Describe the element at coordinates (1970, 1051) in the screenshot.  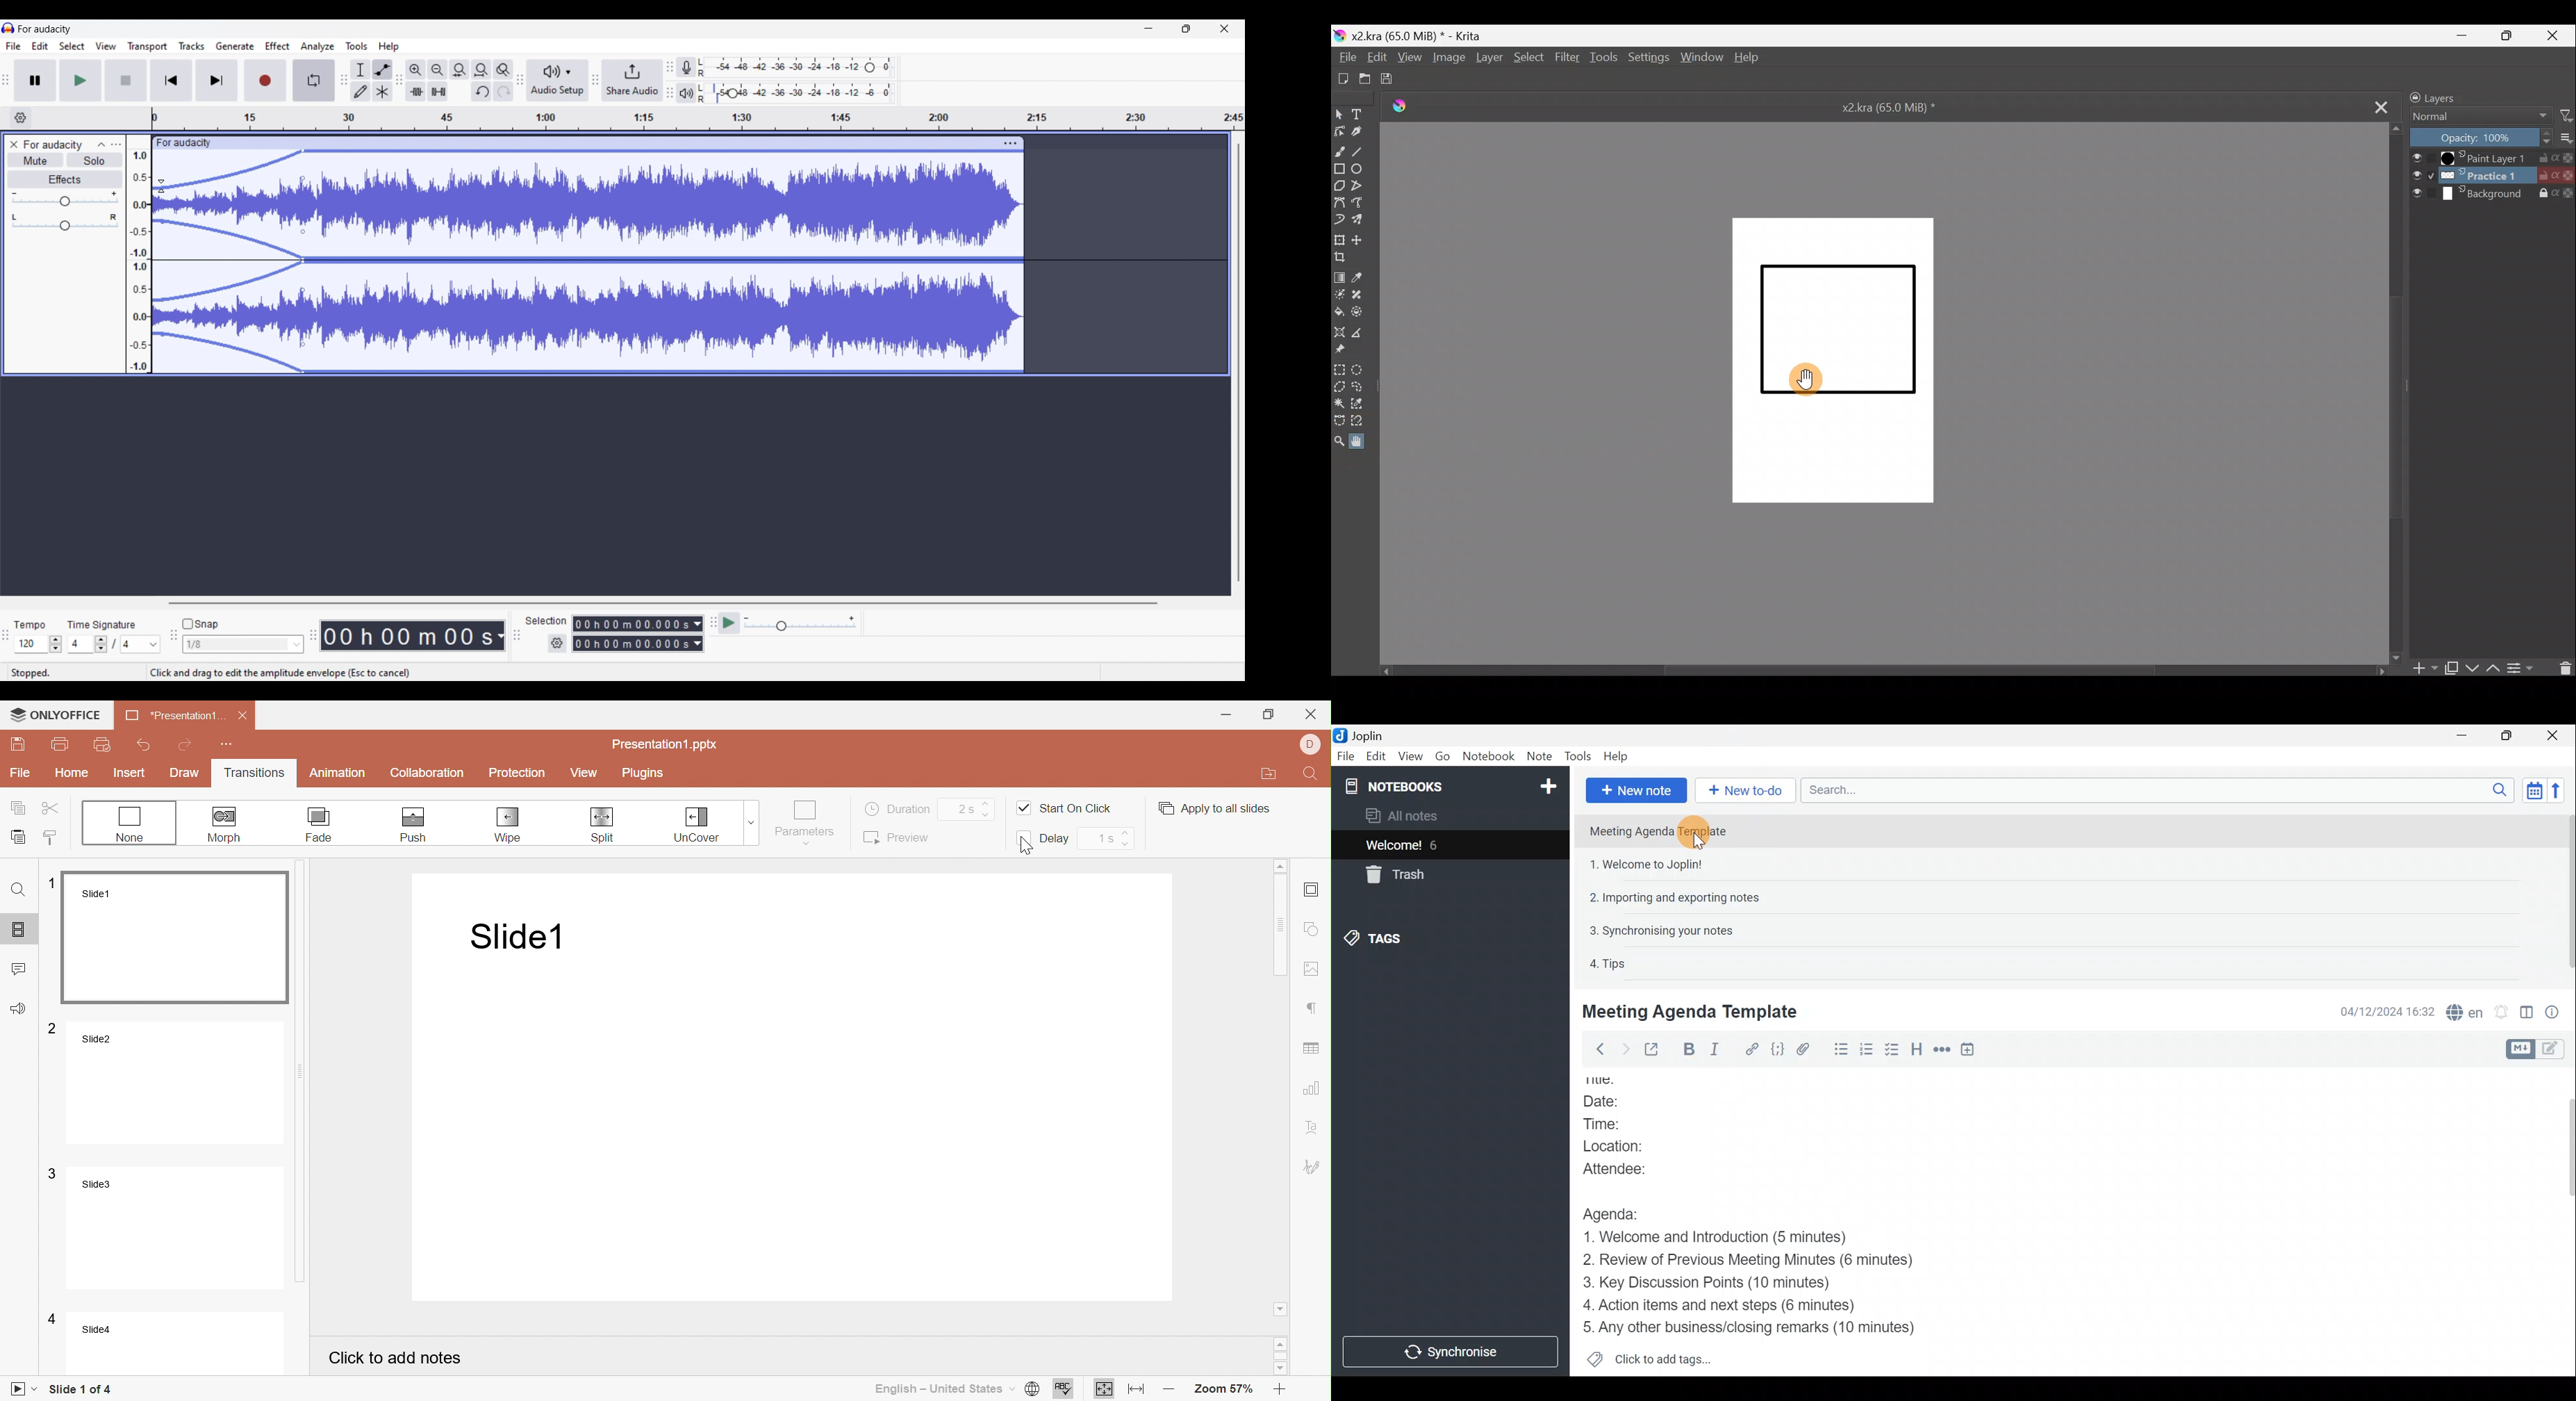
I see `Insert time` at that location.